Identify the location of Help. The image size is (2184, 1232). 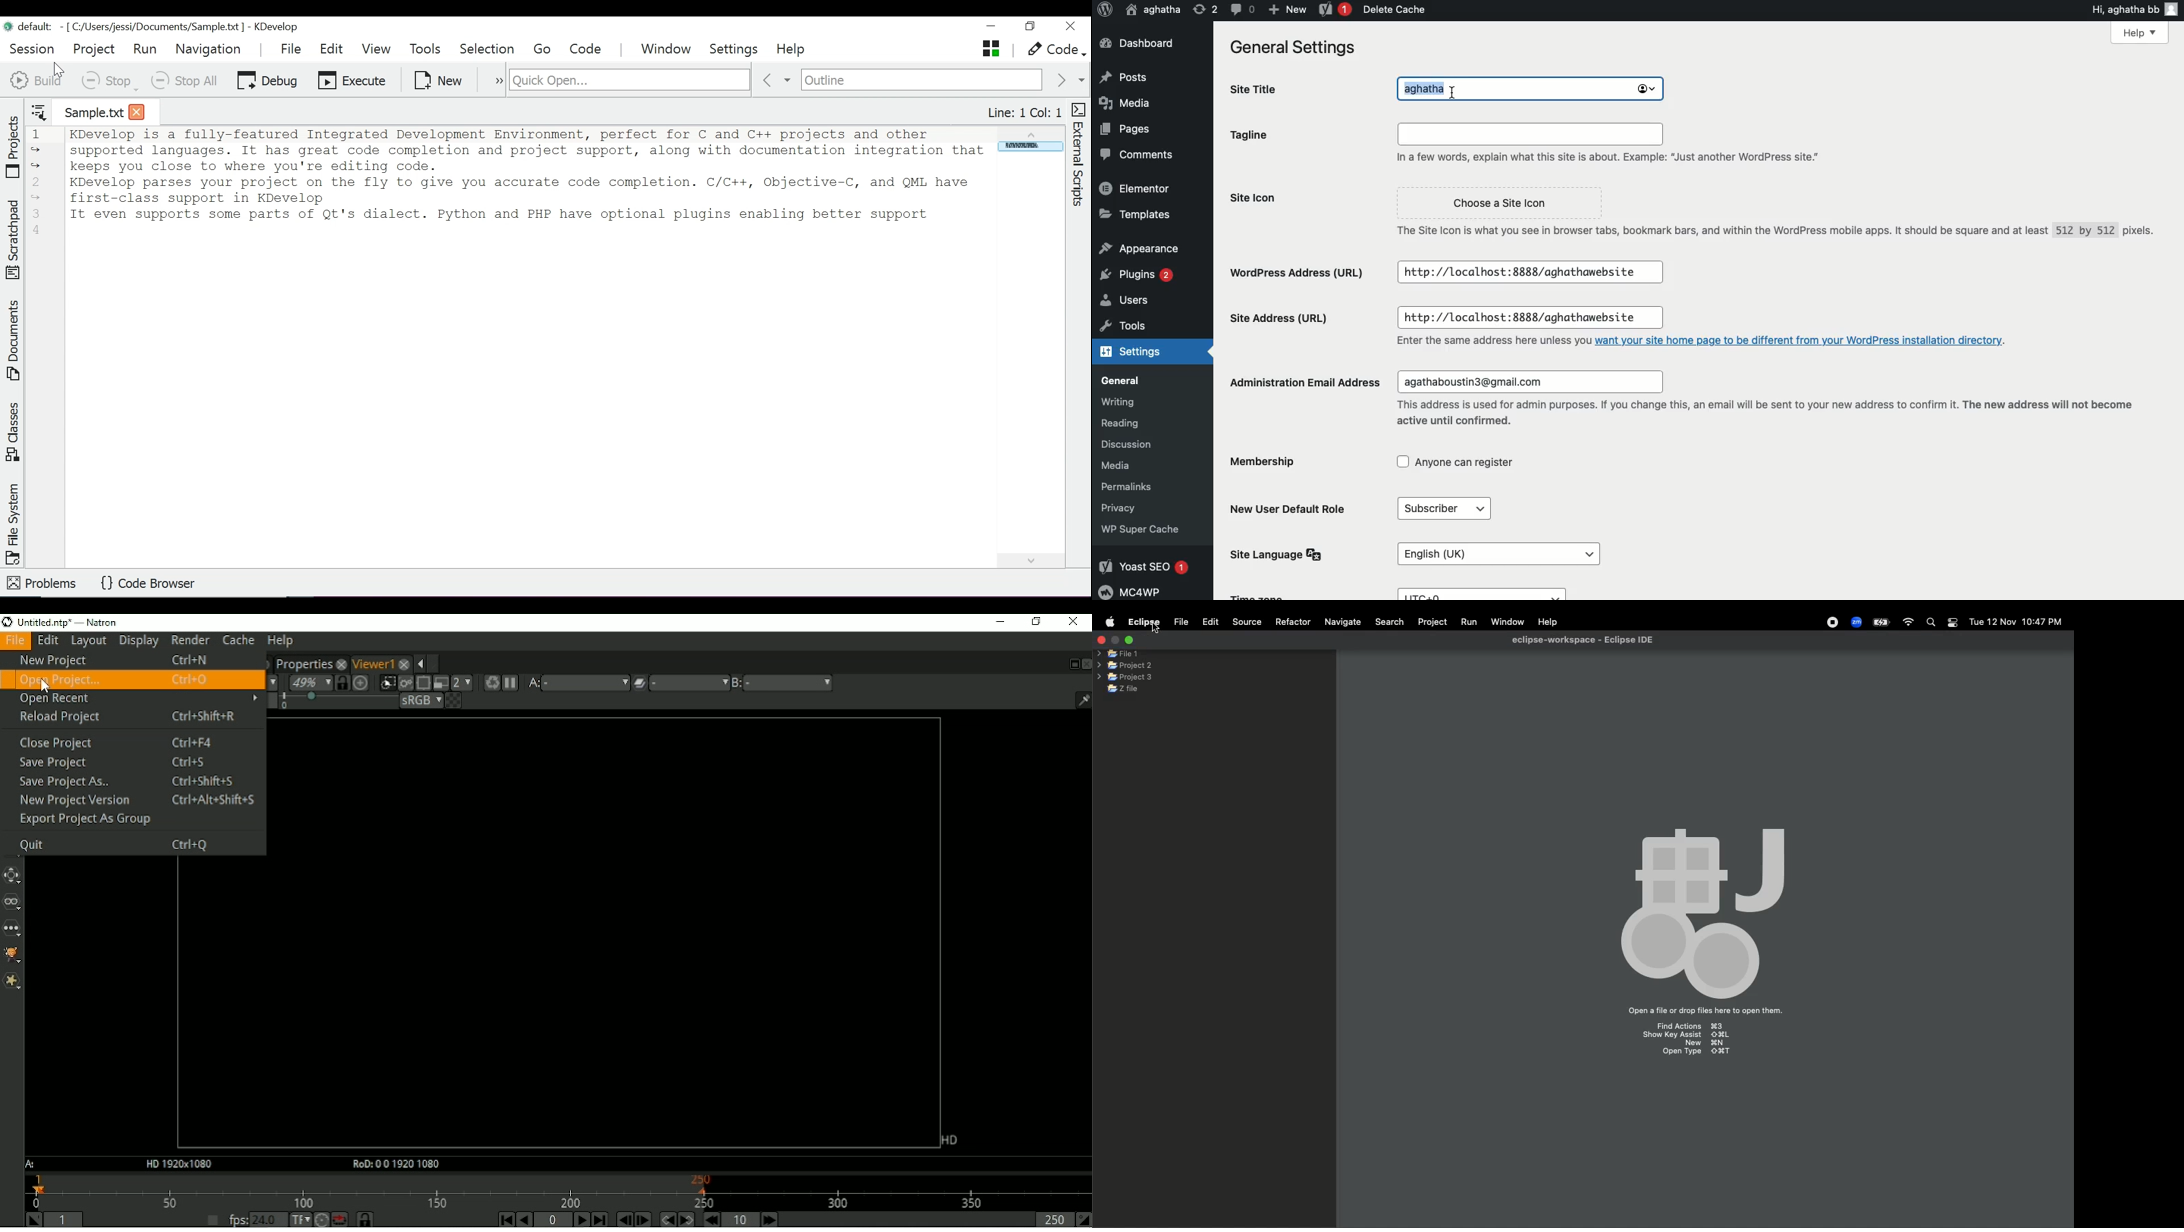
(2141, 33).